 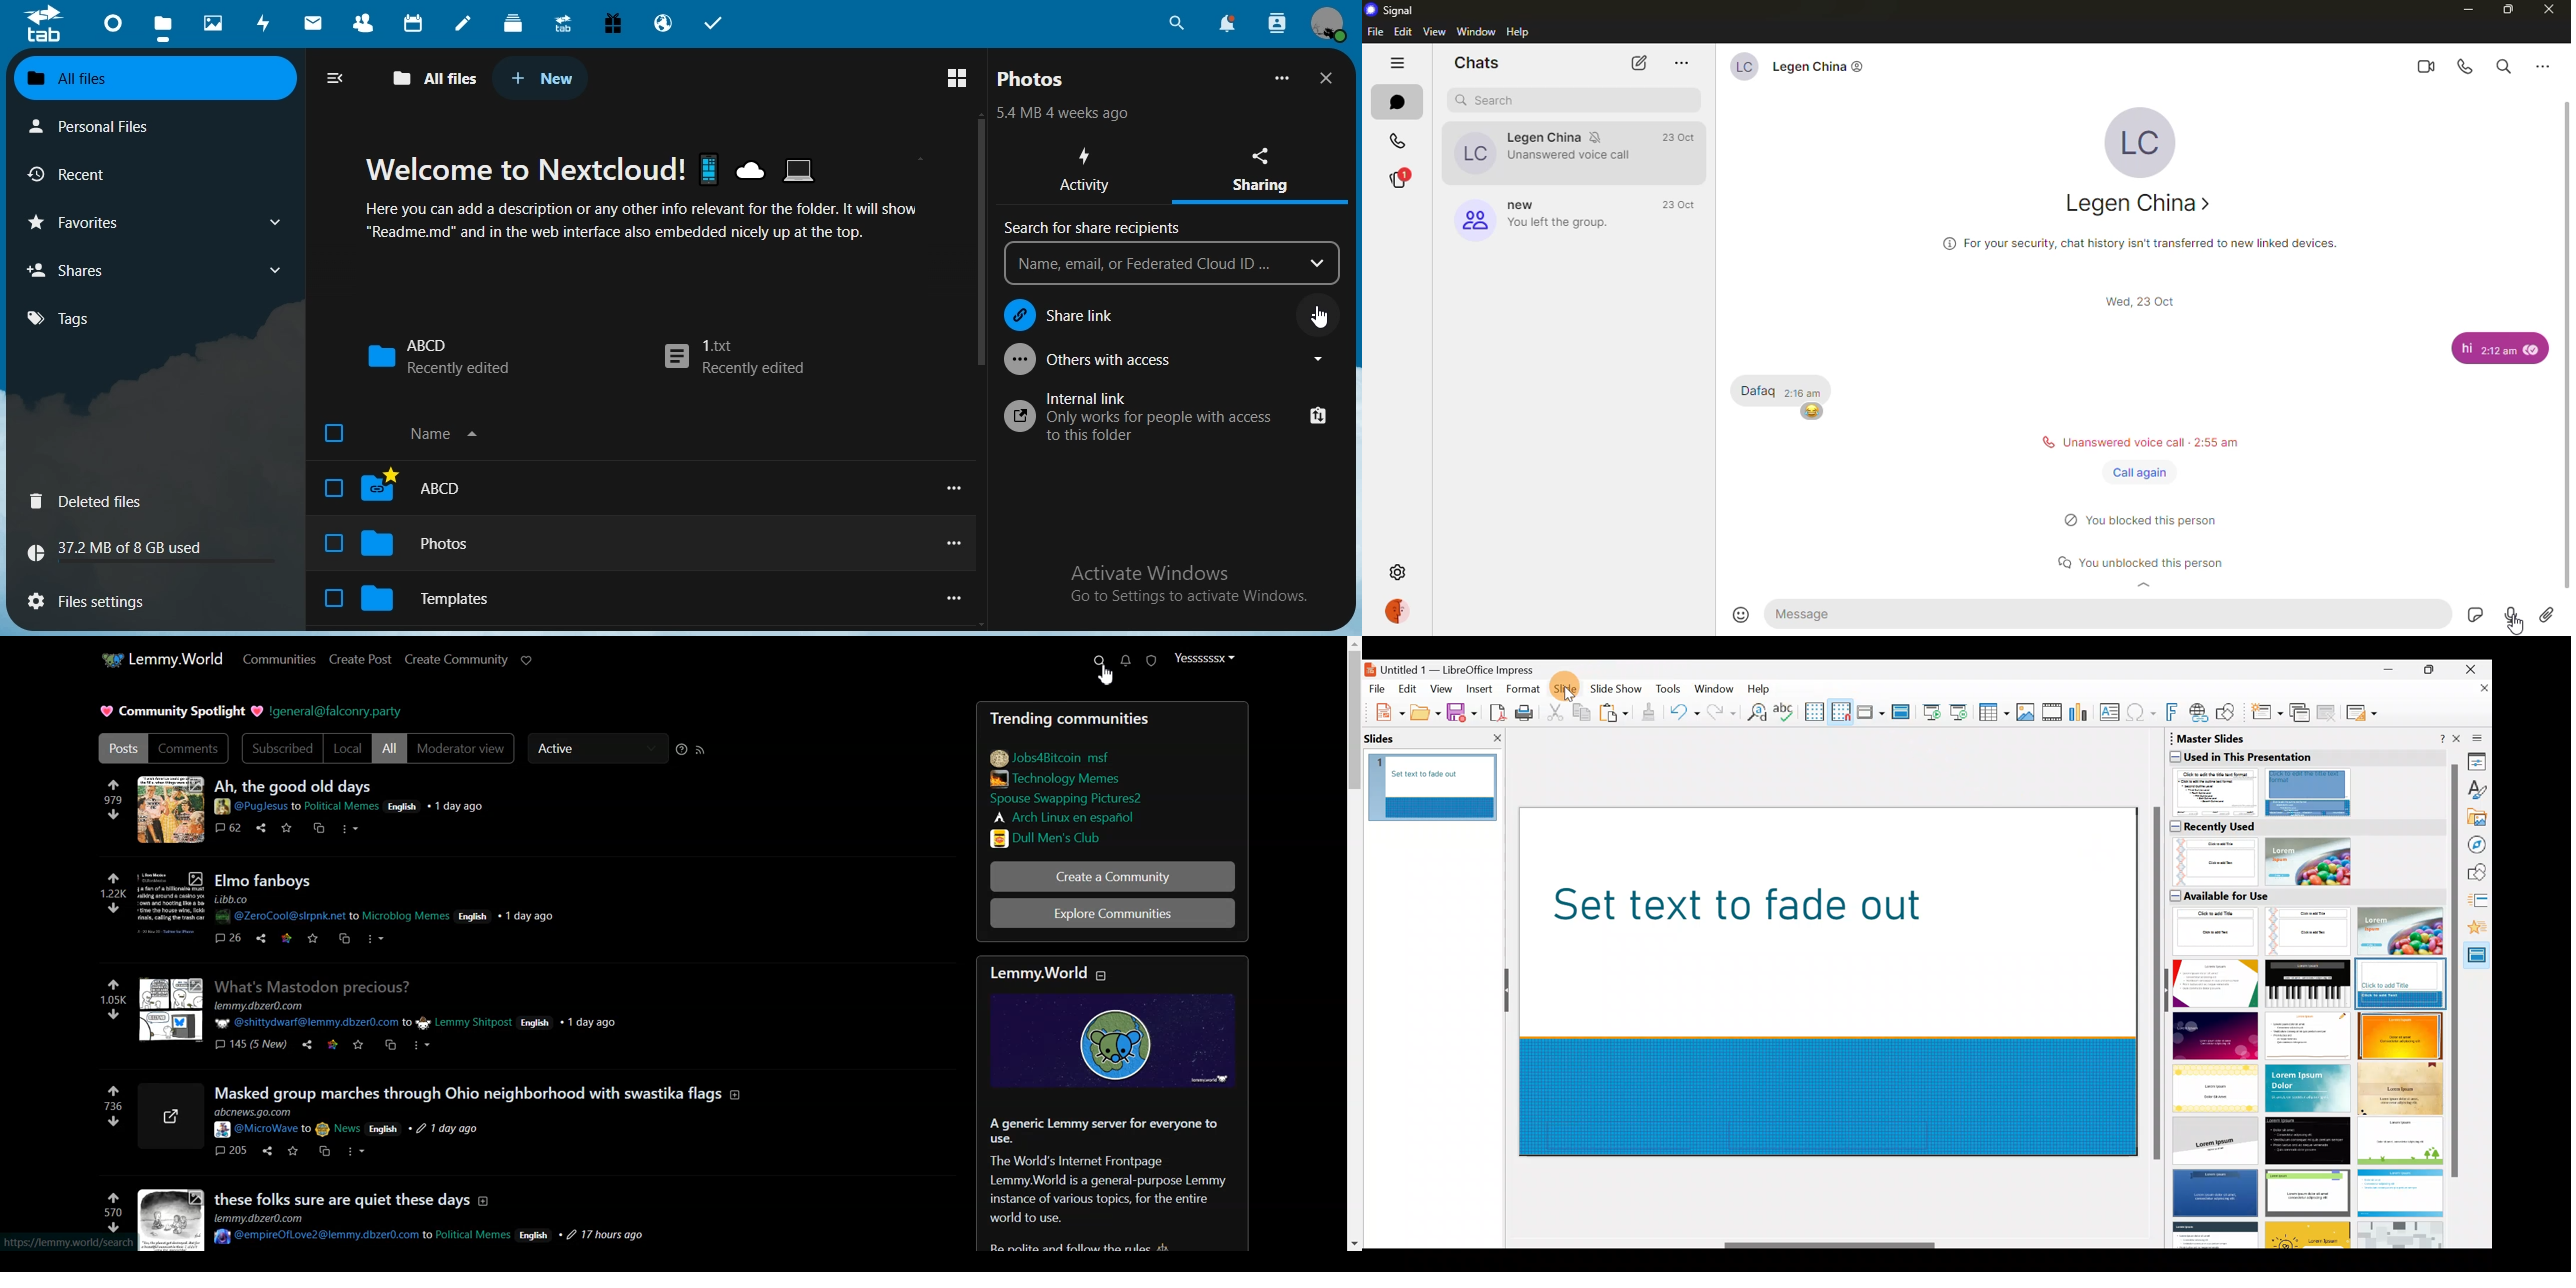 What do you see at coordinates (1330, 78) in the screenshot?
I see `close` at bounding box center [1330, 78].